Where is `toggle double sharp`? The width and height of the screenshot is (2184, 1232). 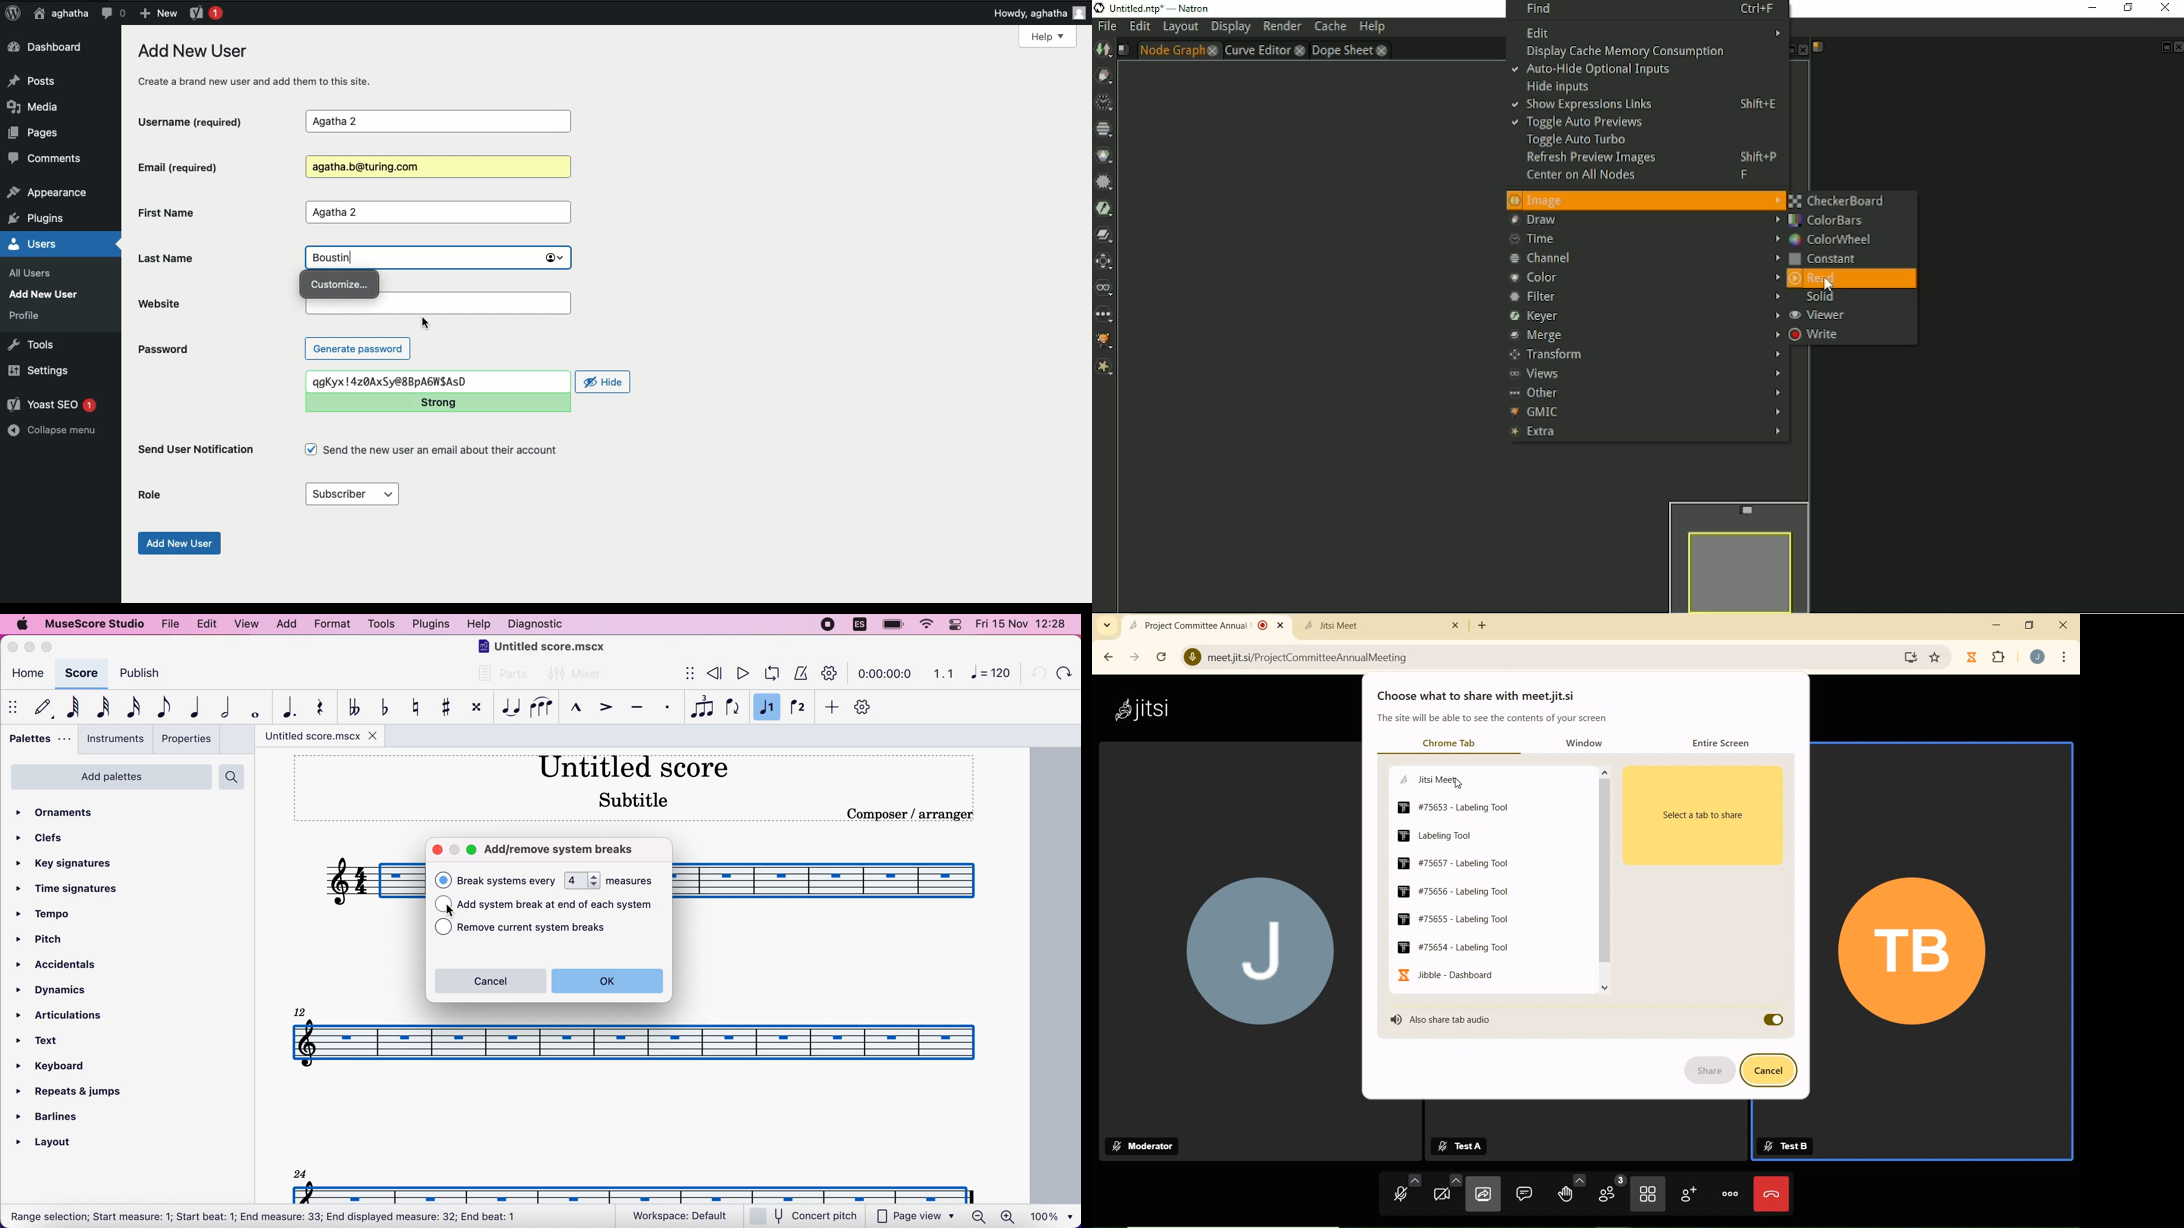 toggle double sharp is located at coordinates (475, 709).